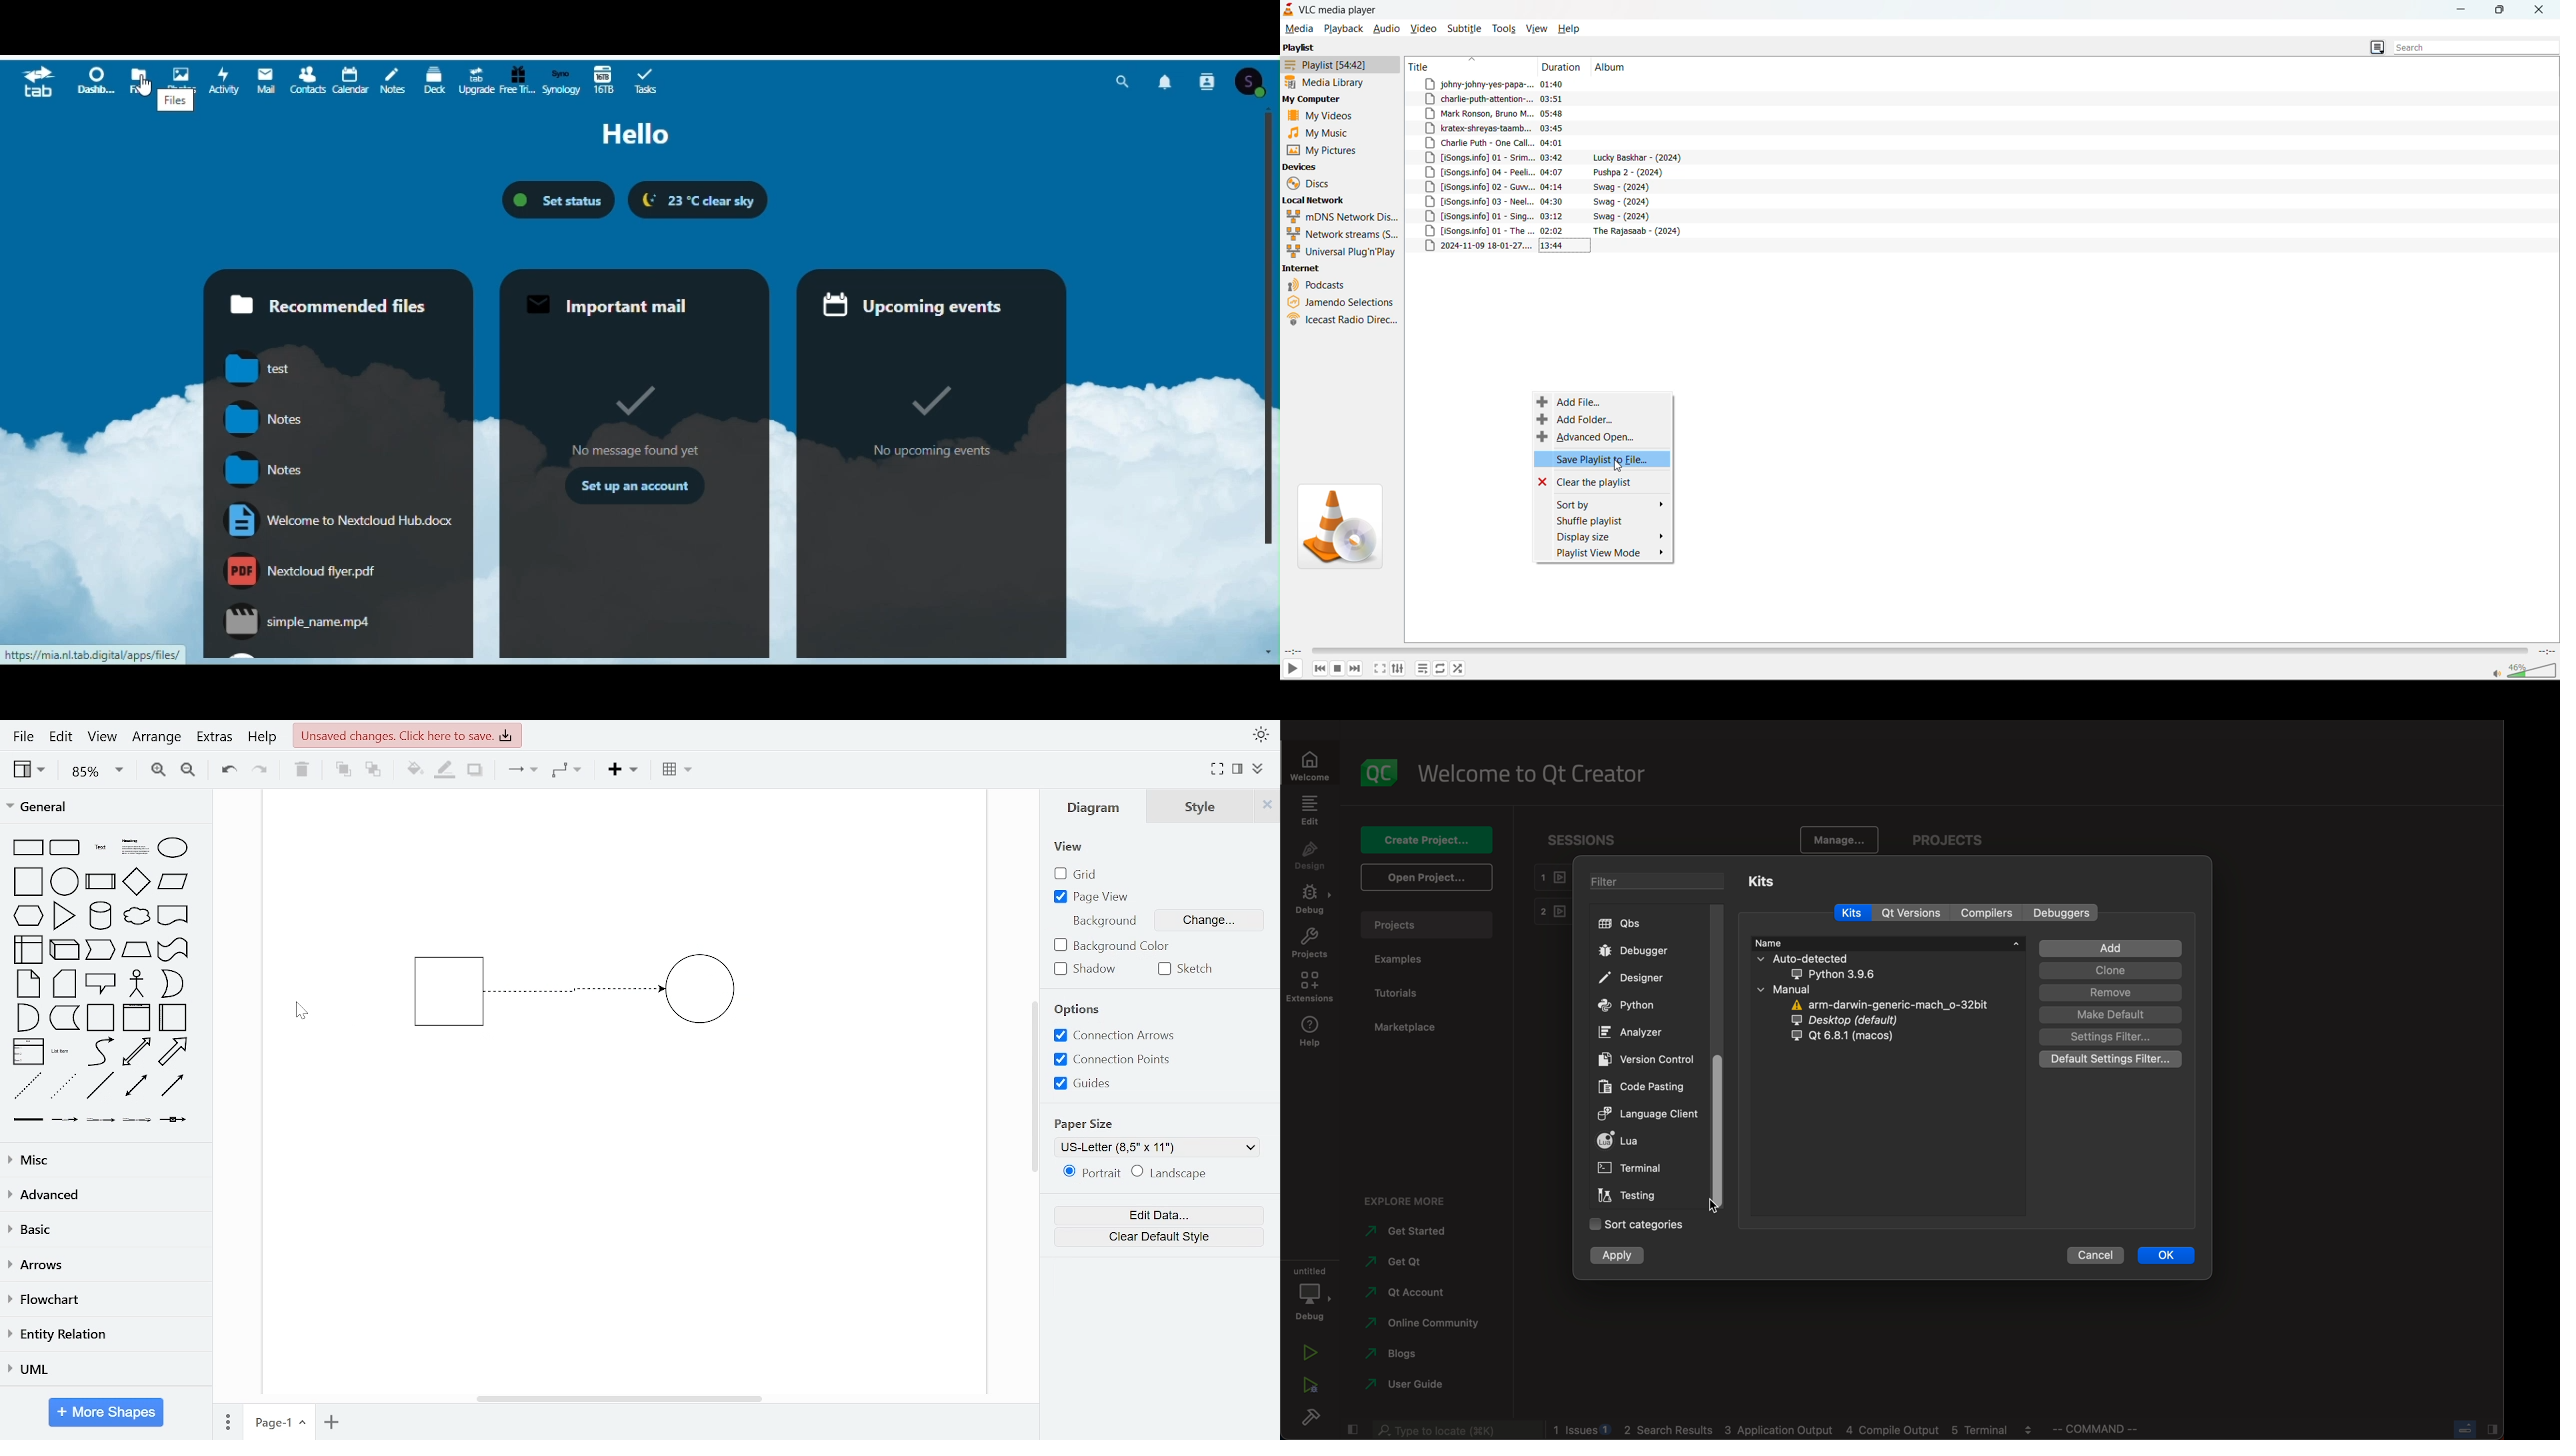 This screenshot has height=1456, width=2576. Describe the element at coordinates (2109, 993) in the screenshot. I see `remove` at that location.